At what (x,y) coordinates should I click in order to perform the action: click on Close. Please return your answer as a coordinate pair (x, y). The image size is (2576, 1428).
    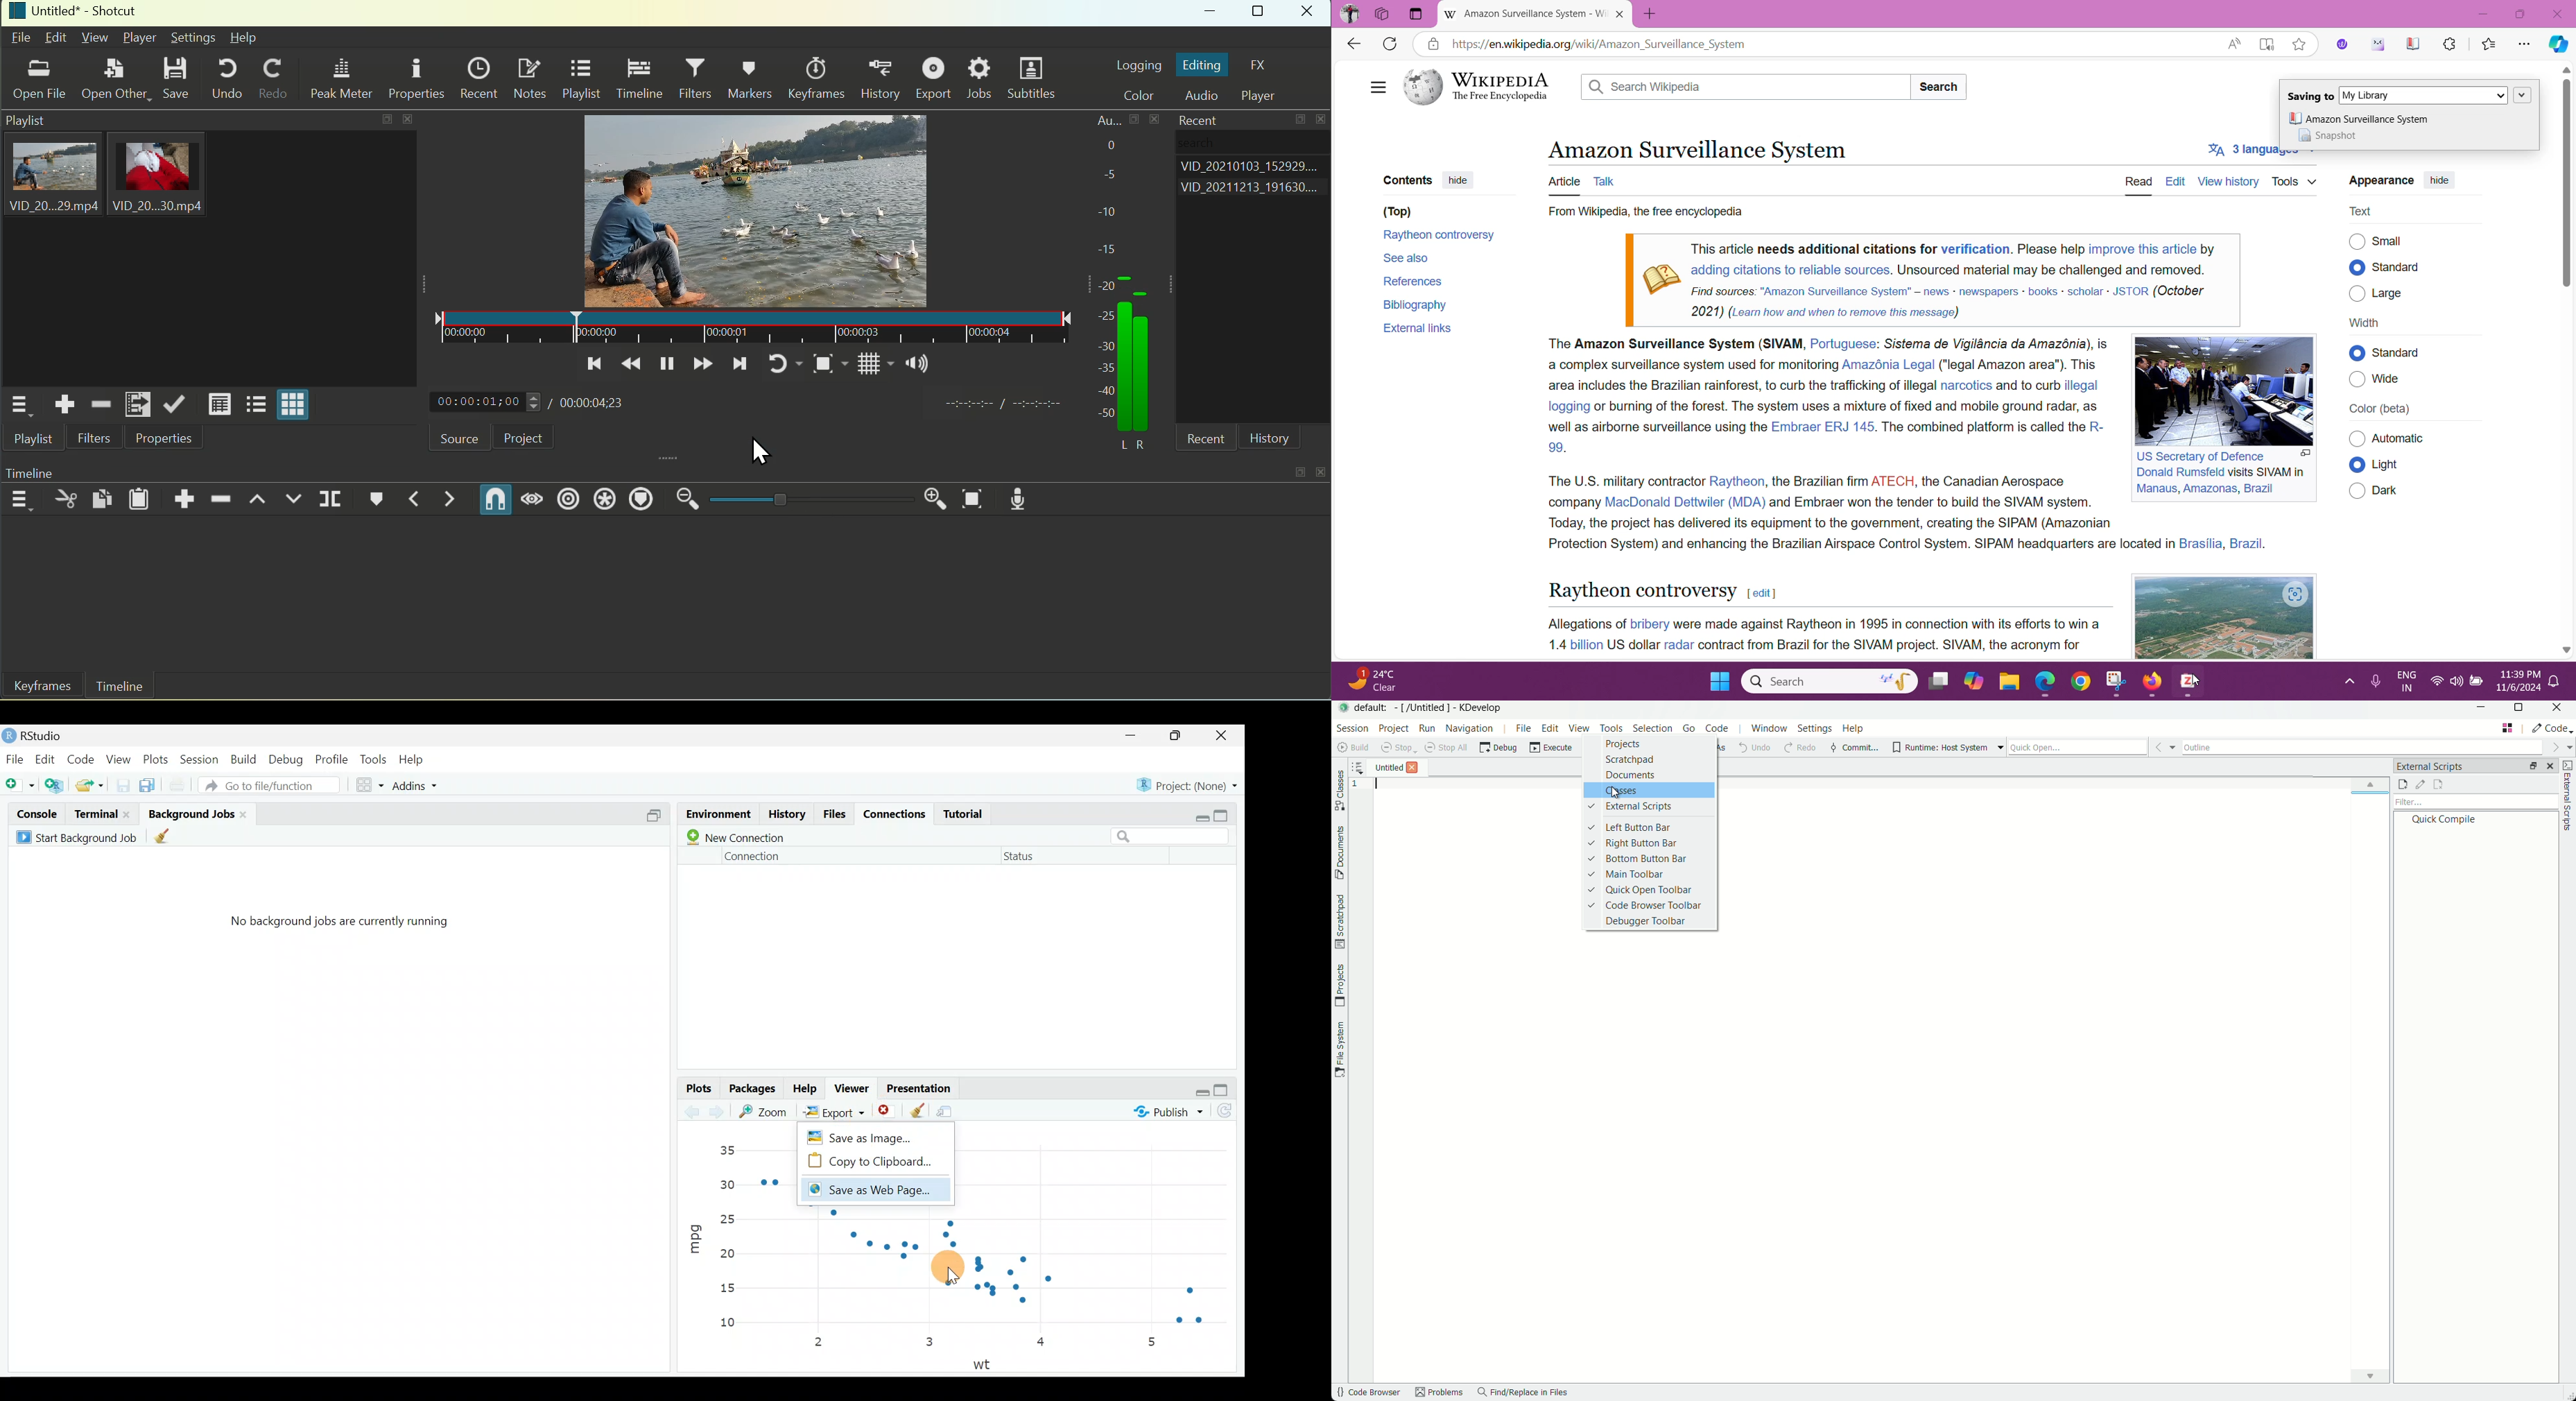
    Looking at the image, I should click on (1309, 13).